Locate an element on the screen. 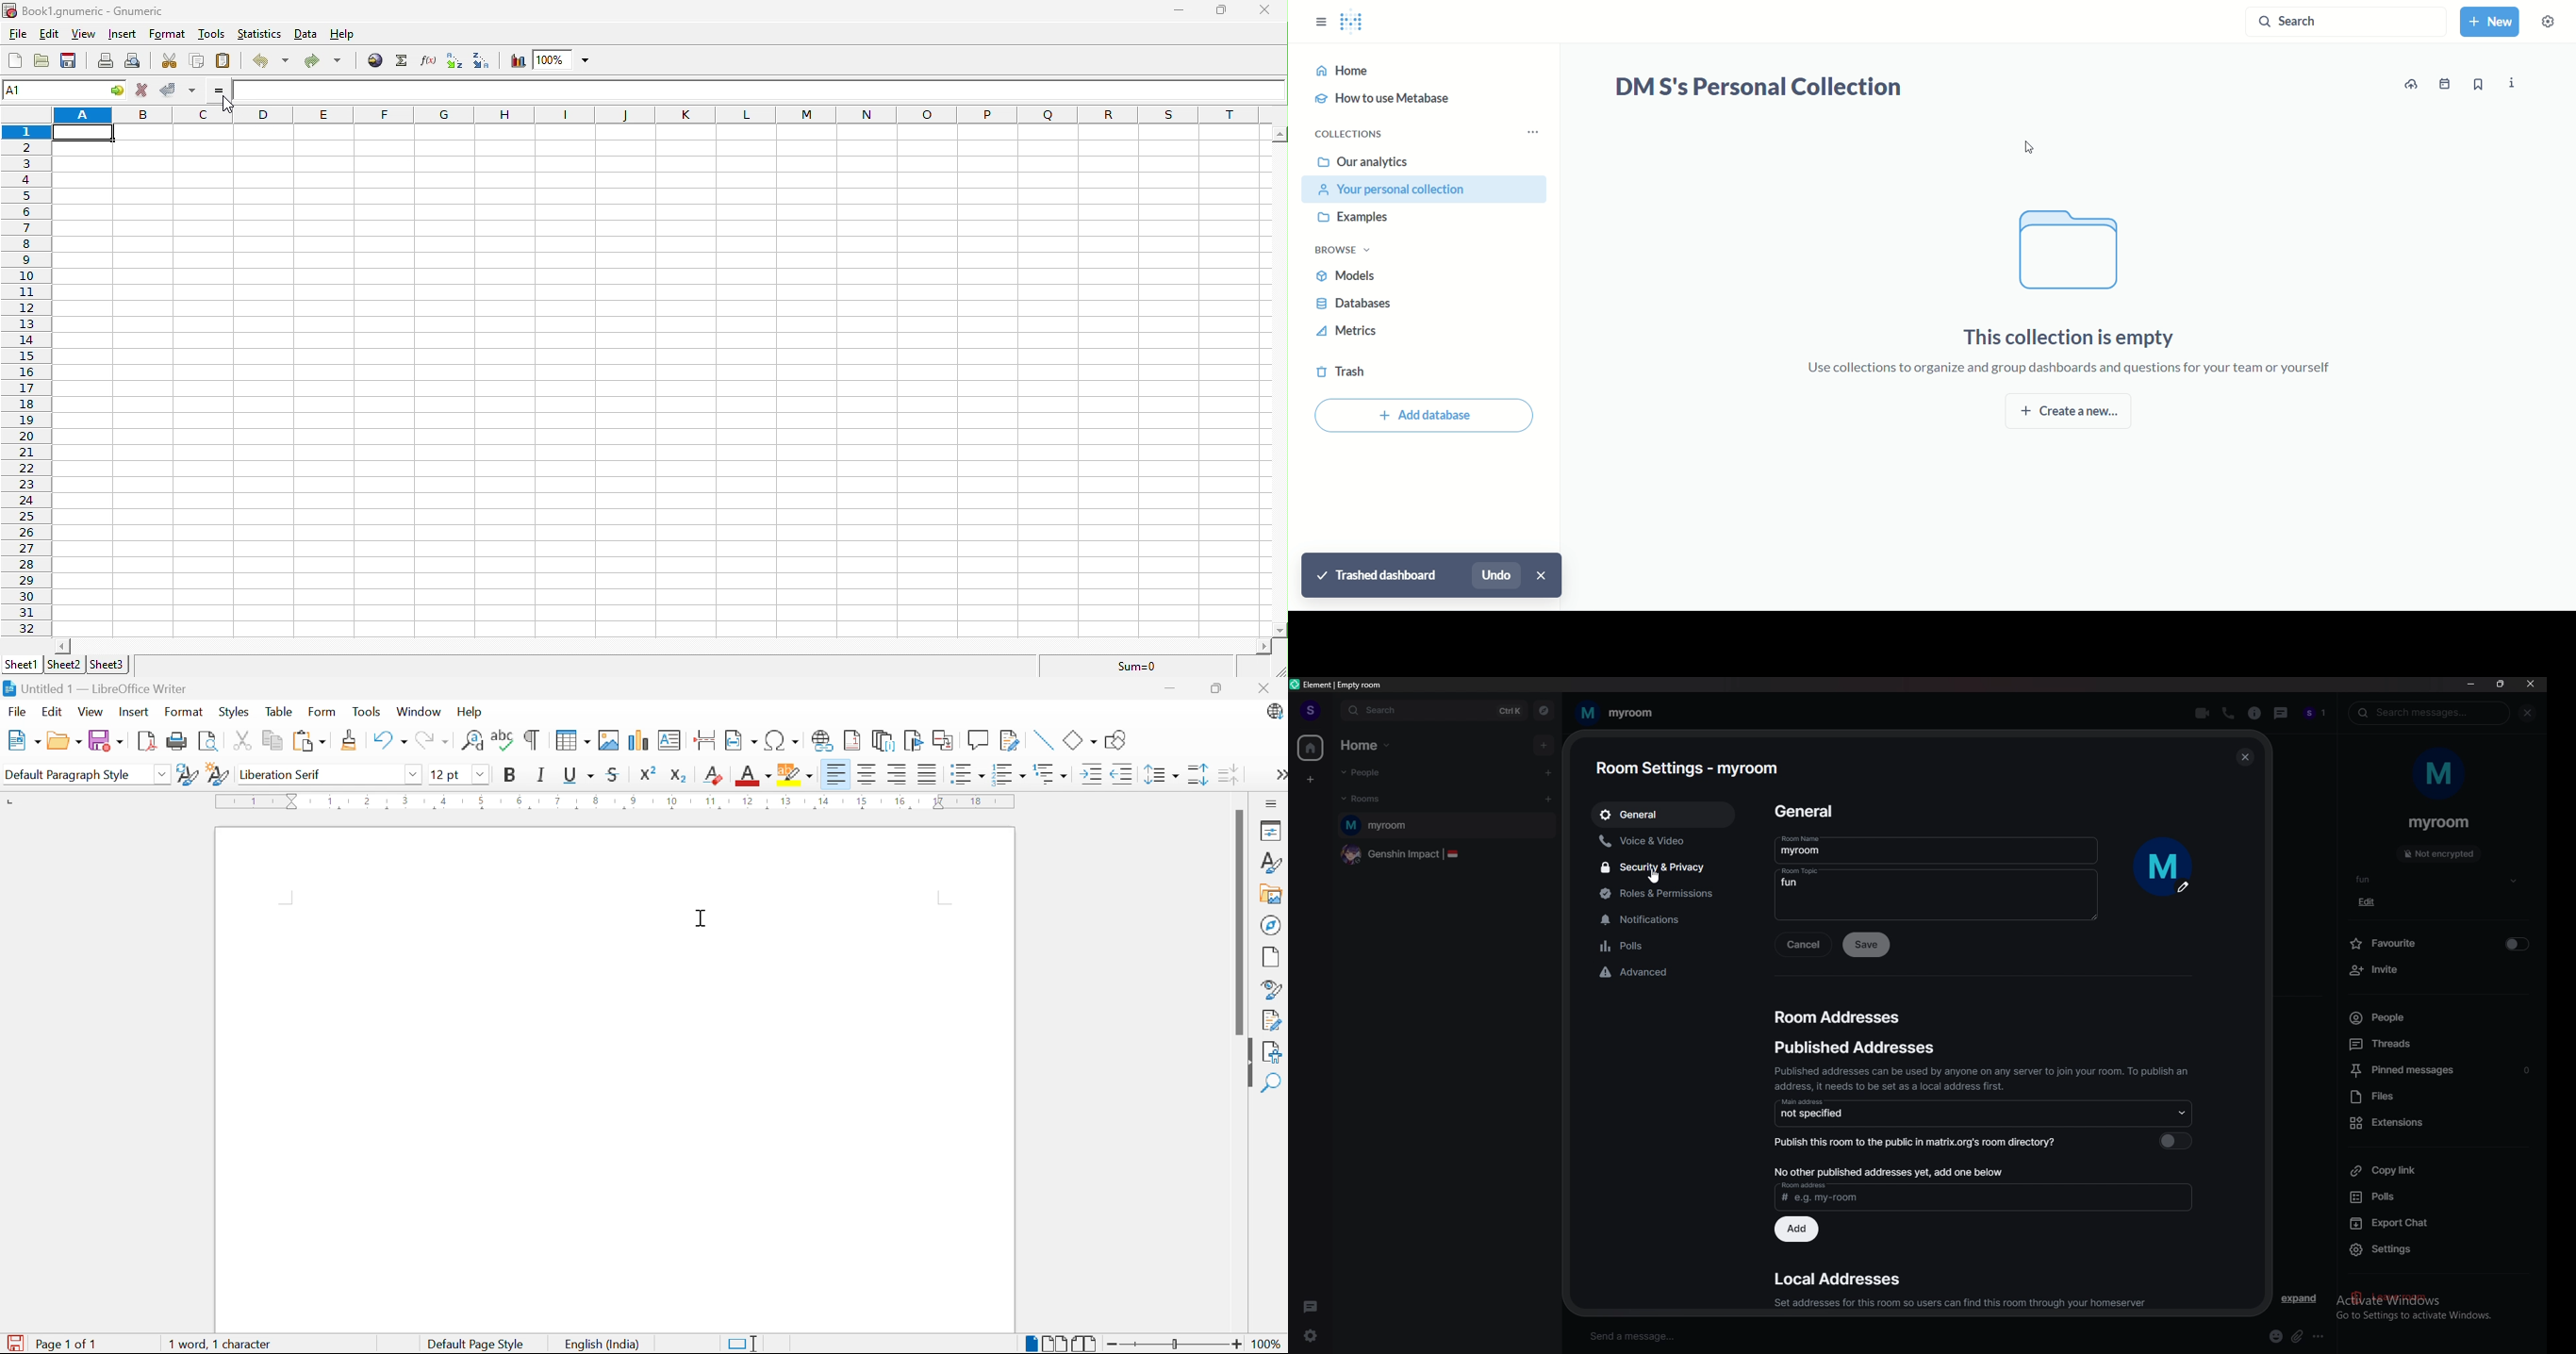  Clear Direct Formatting is located at coordinates (714, 776).